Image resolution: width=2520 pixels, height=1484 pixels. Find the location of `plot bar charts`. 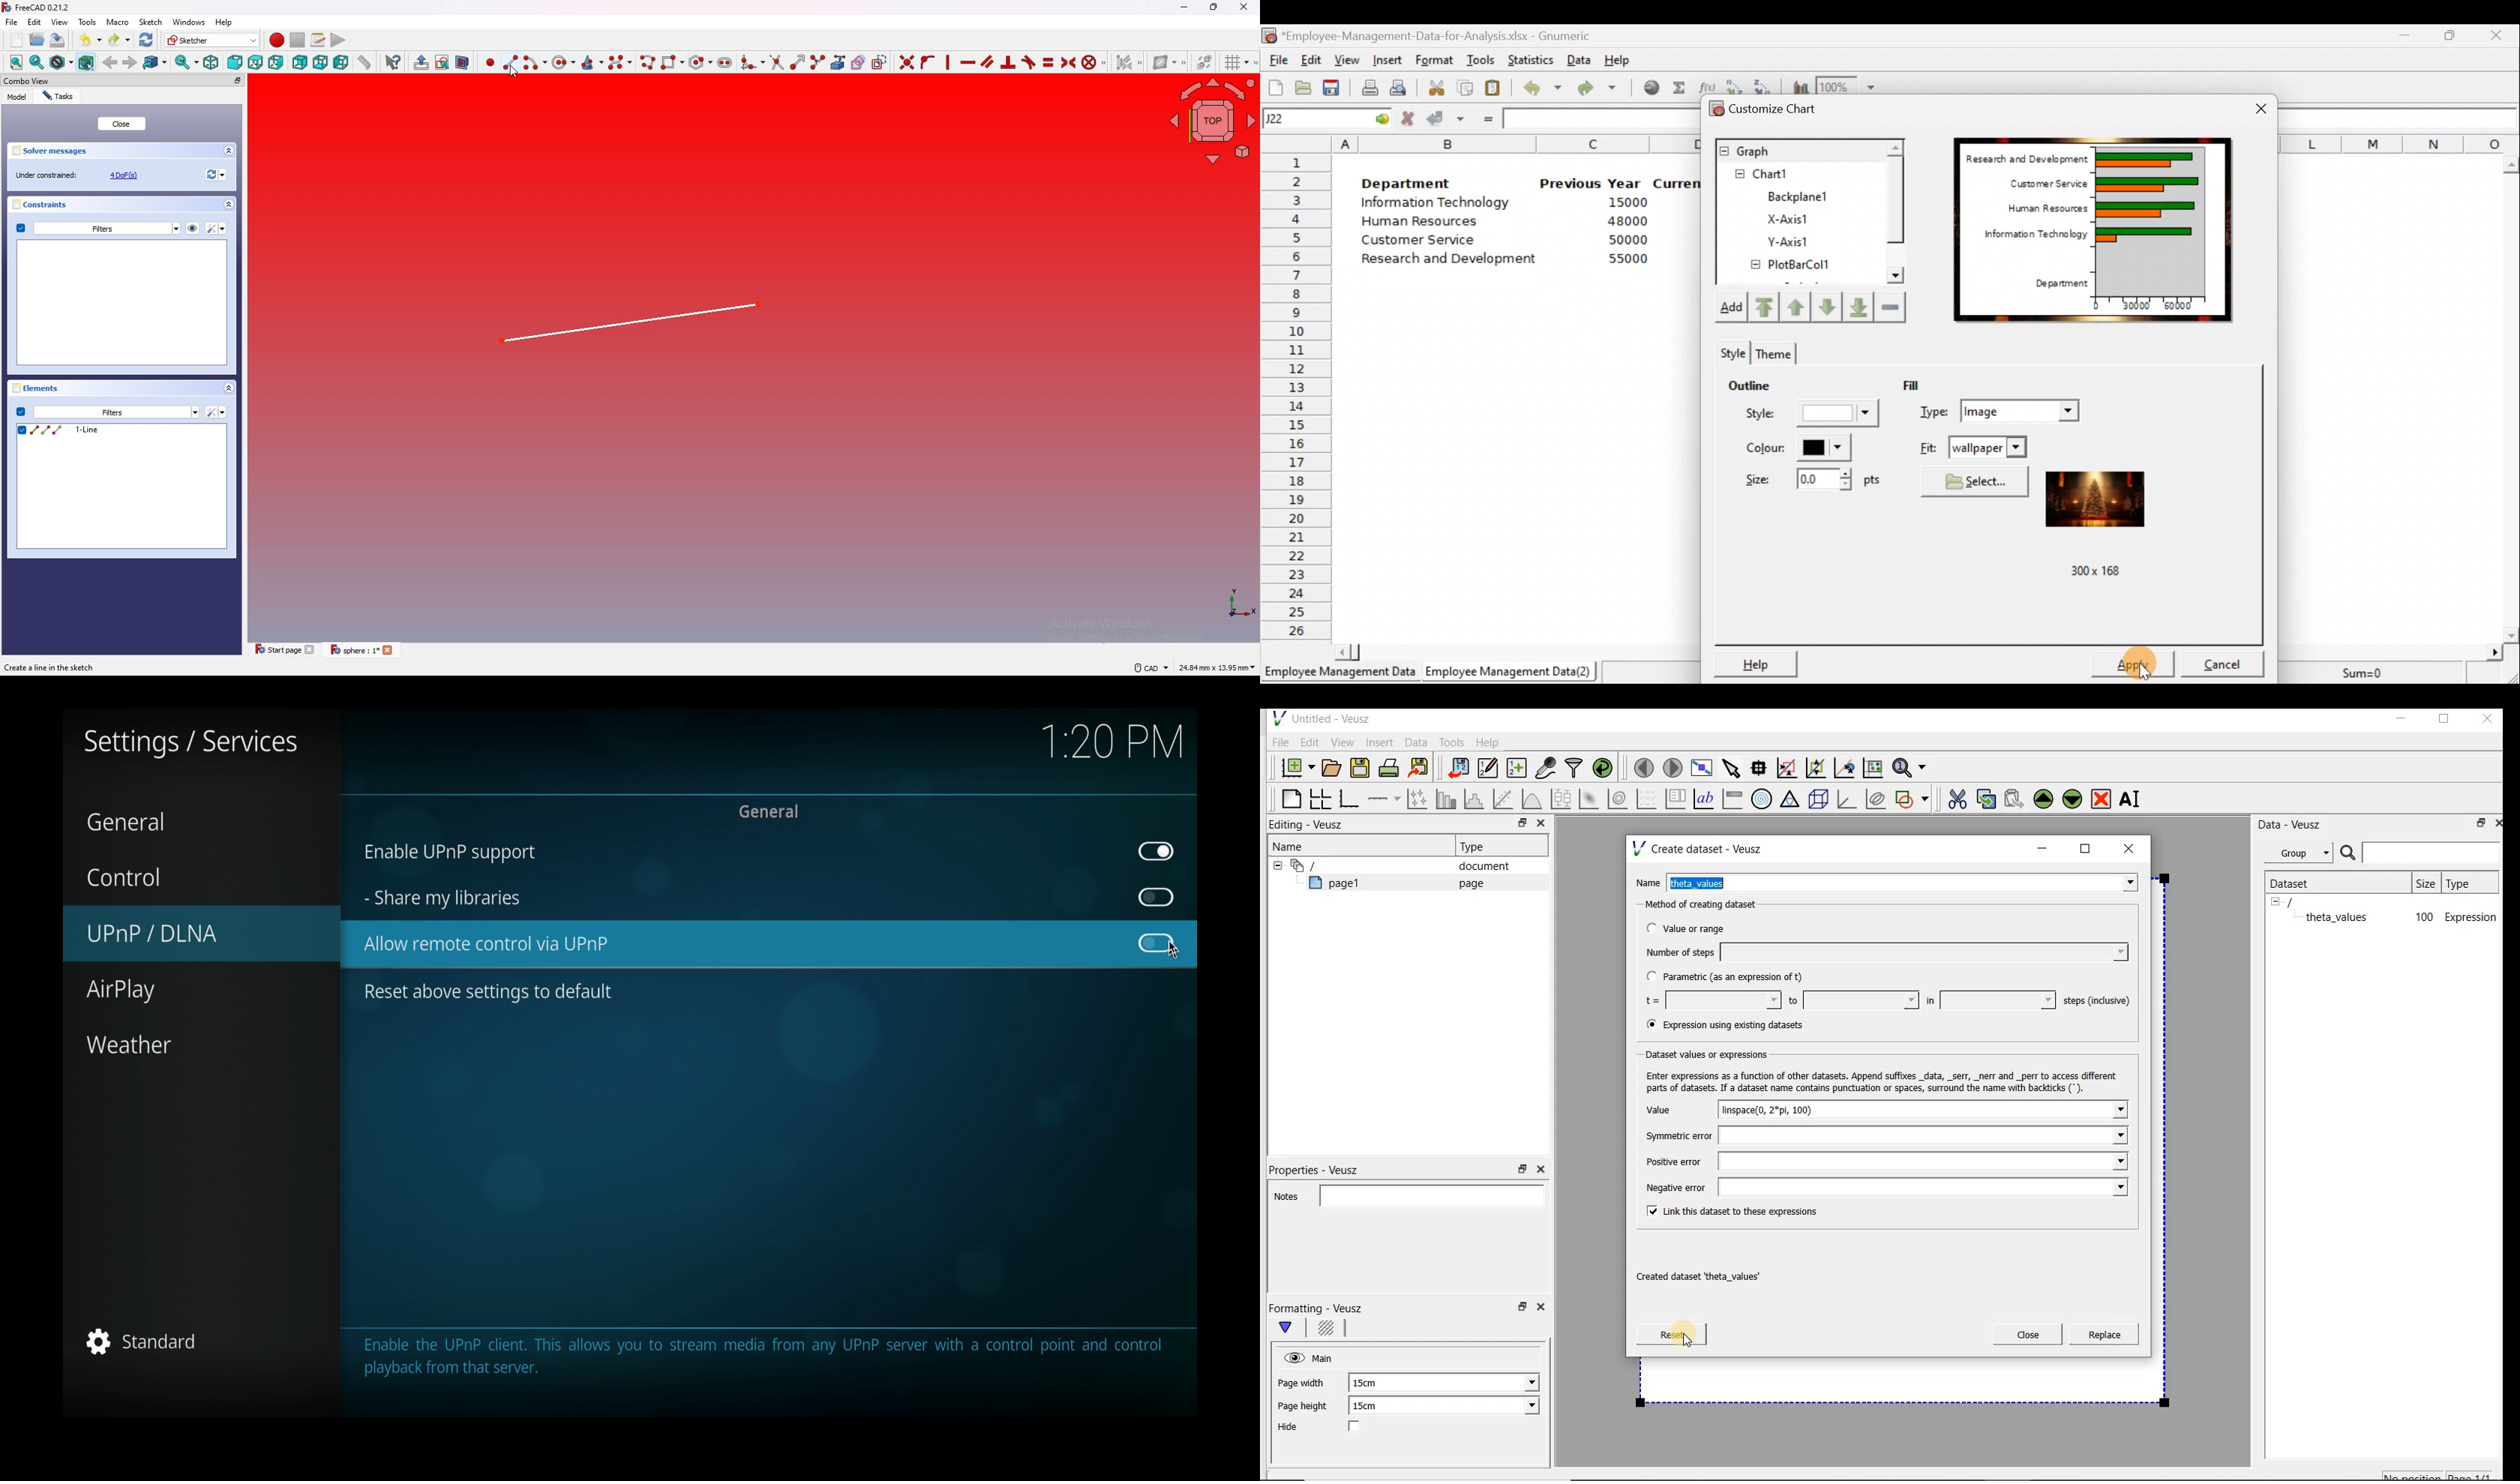

plot bar charts is located at coordinates (1446, 799).